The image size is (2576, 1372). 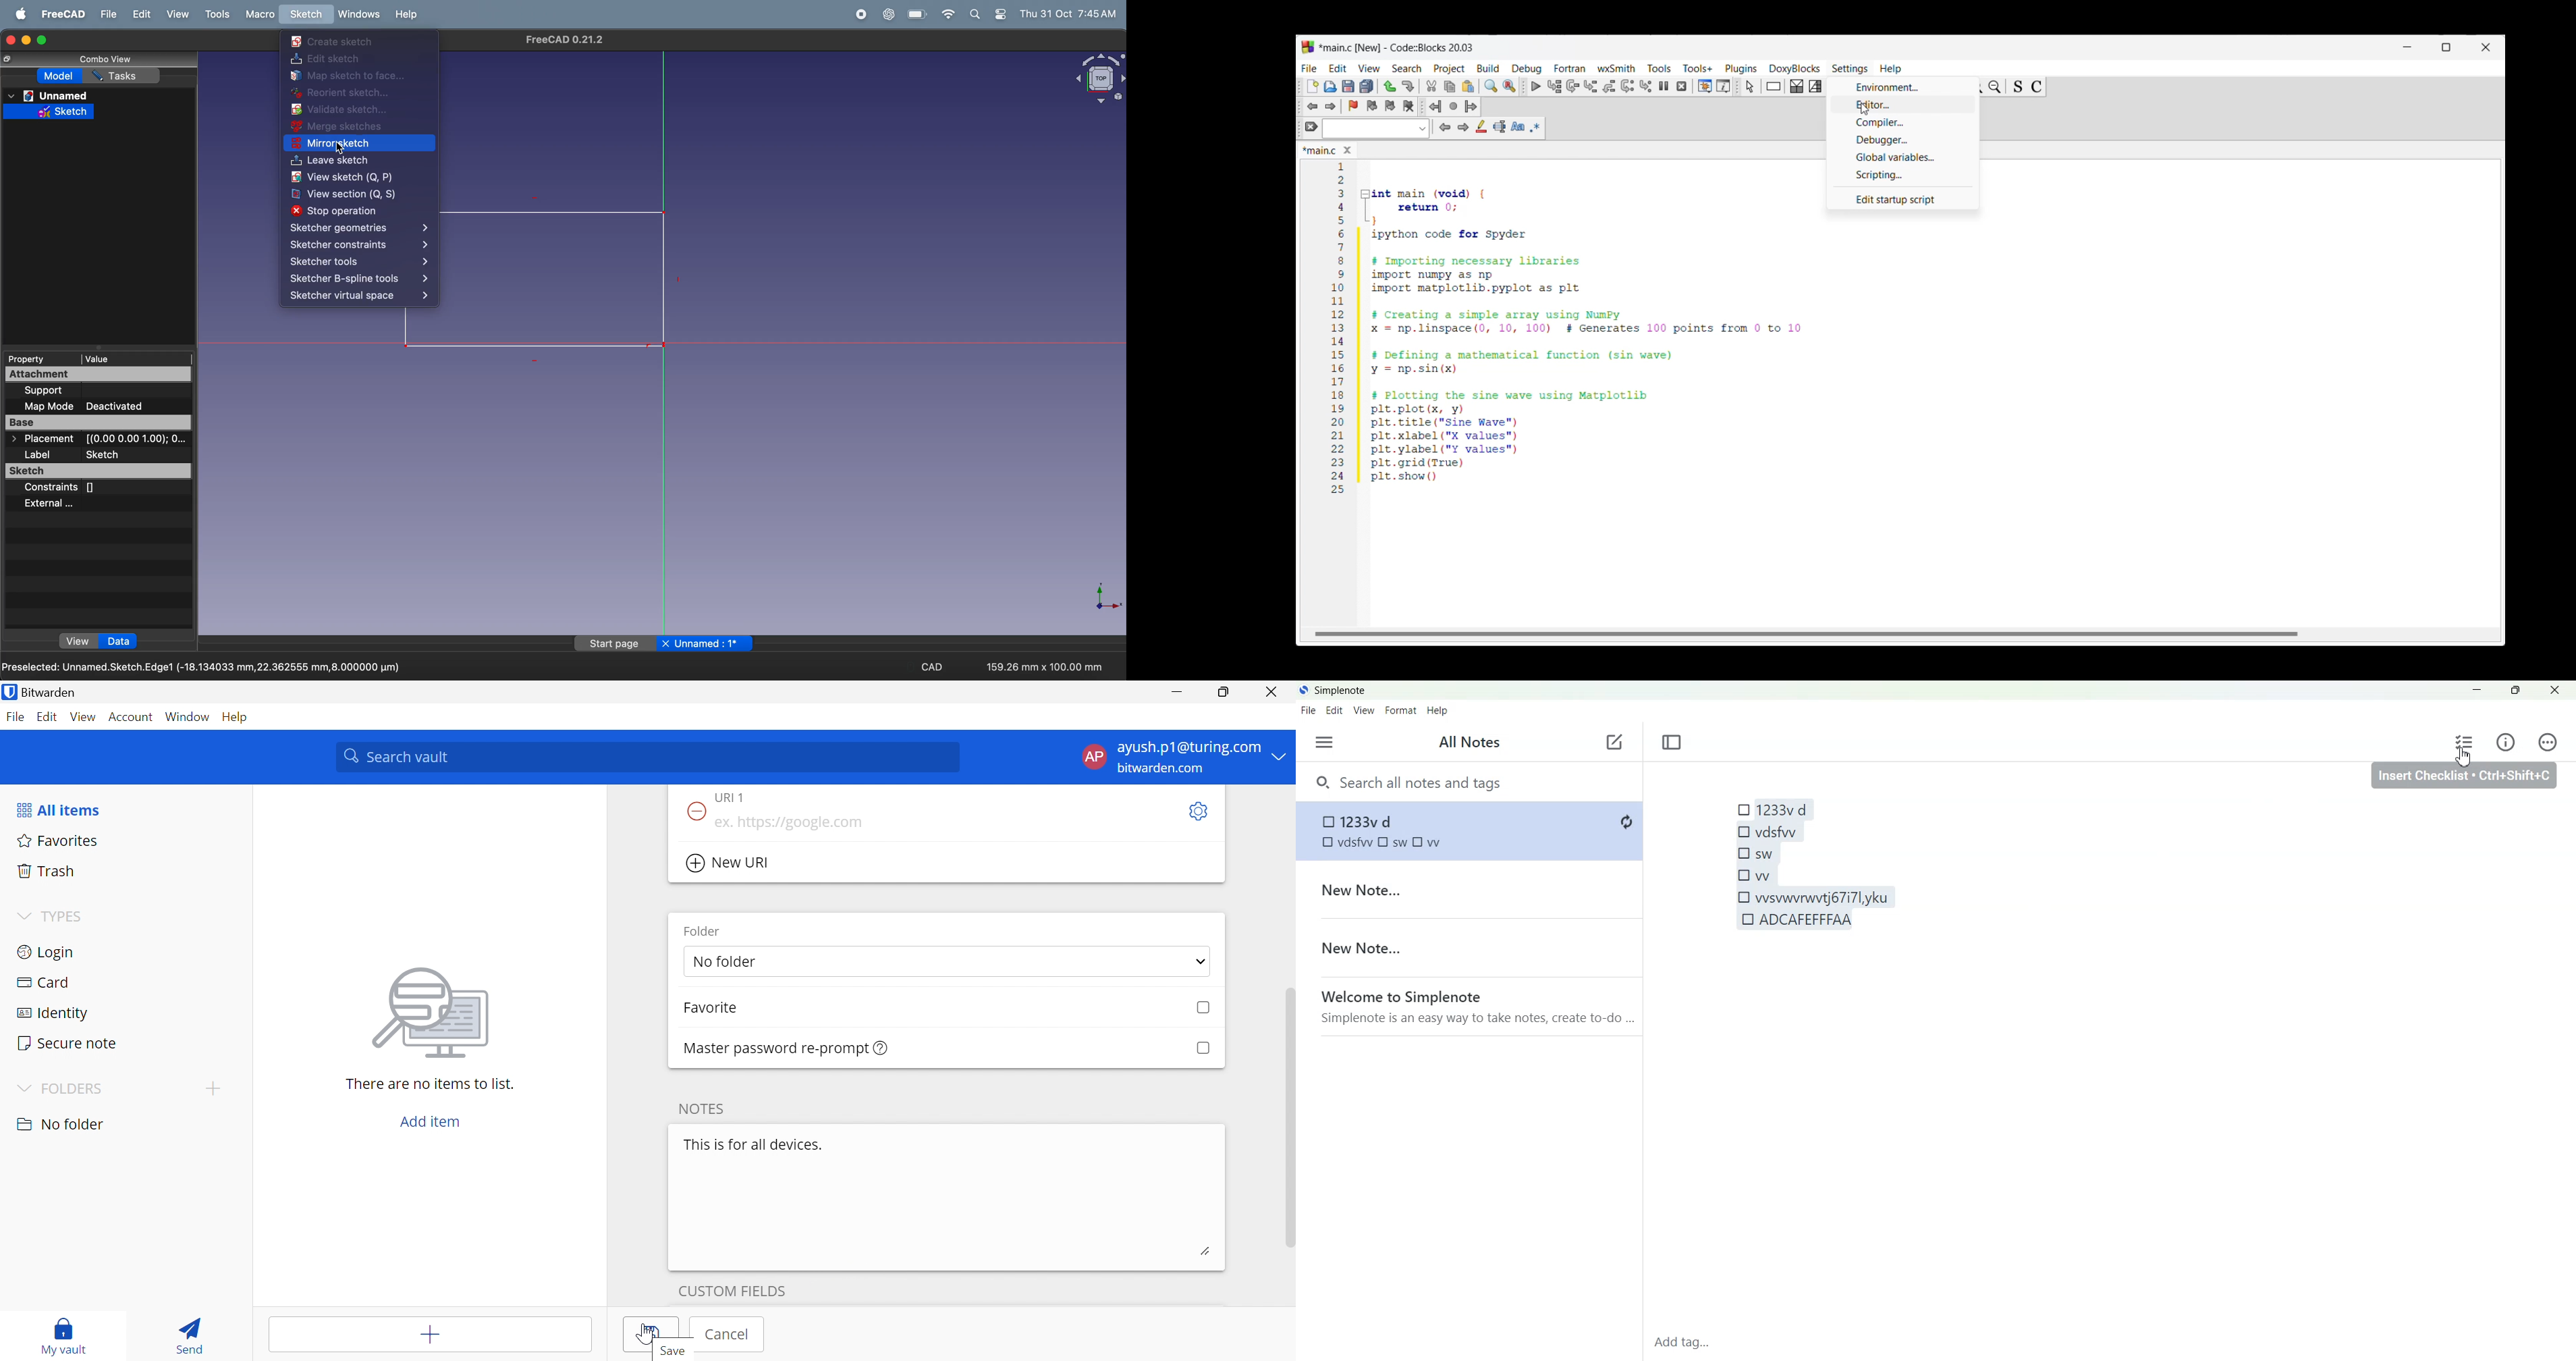 I want to click on placement, so click(x=93, y=440).